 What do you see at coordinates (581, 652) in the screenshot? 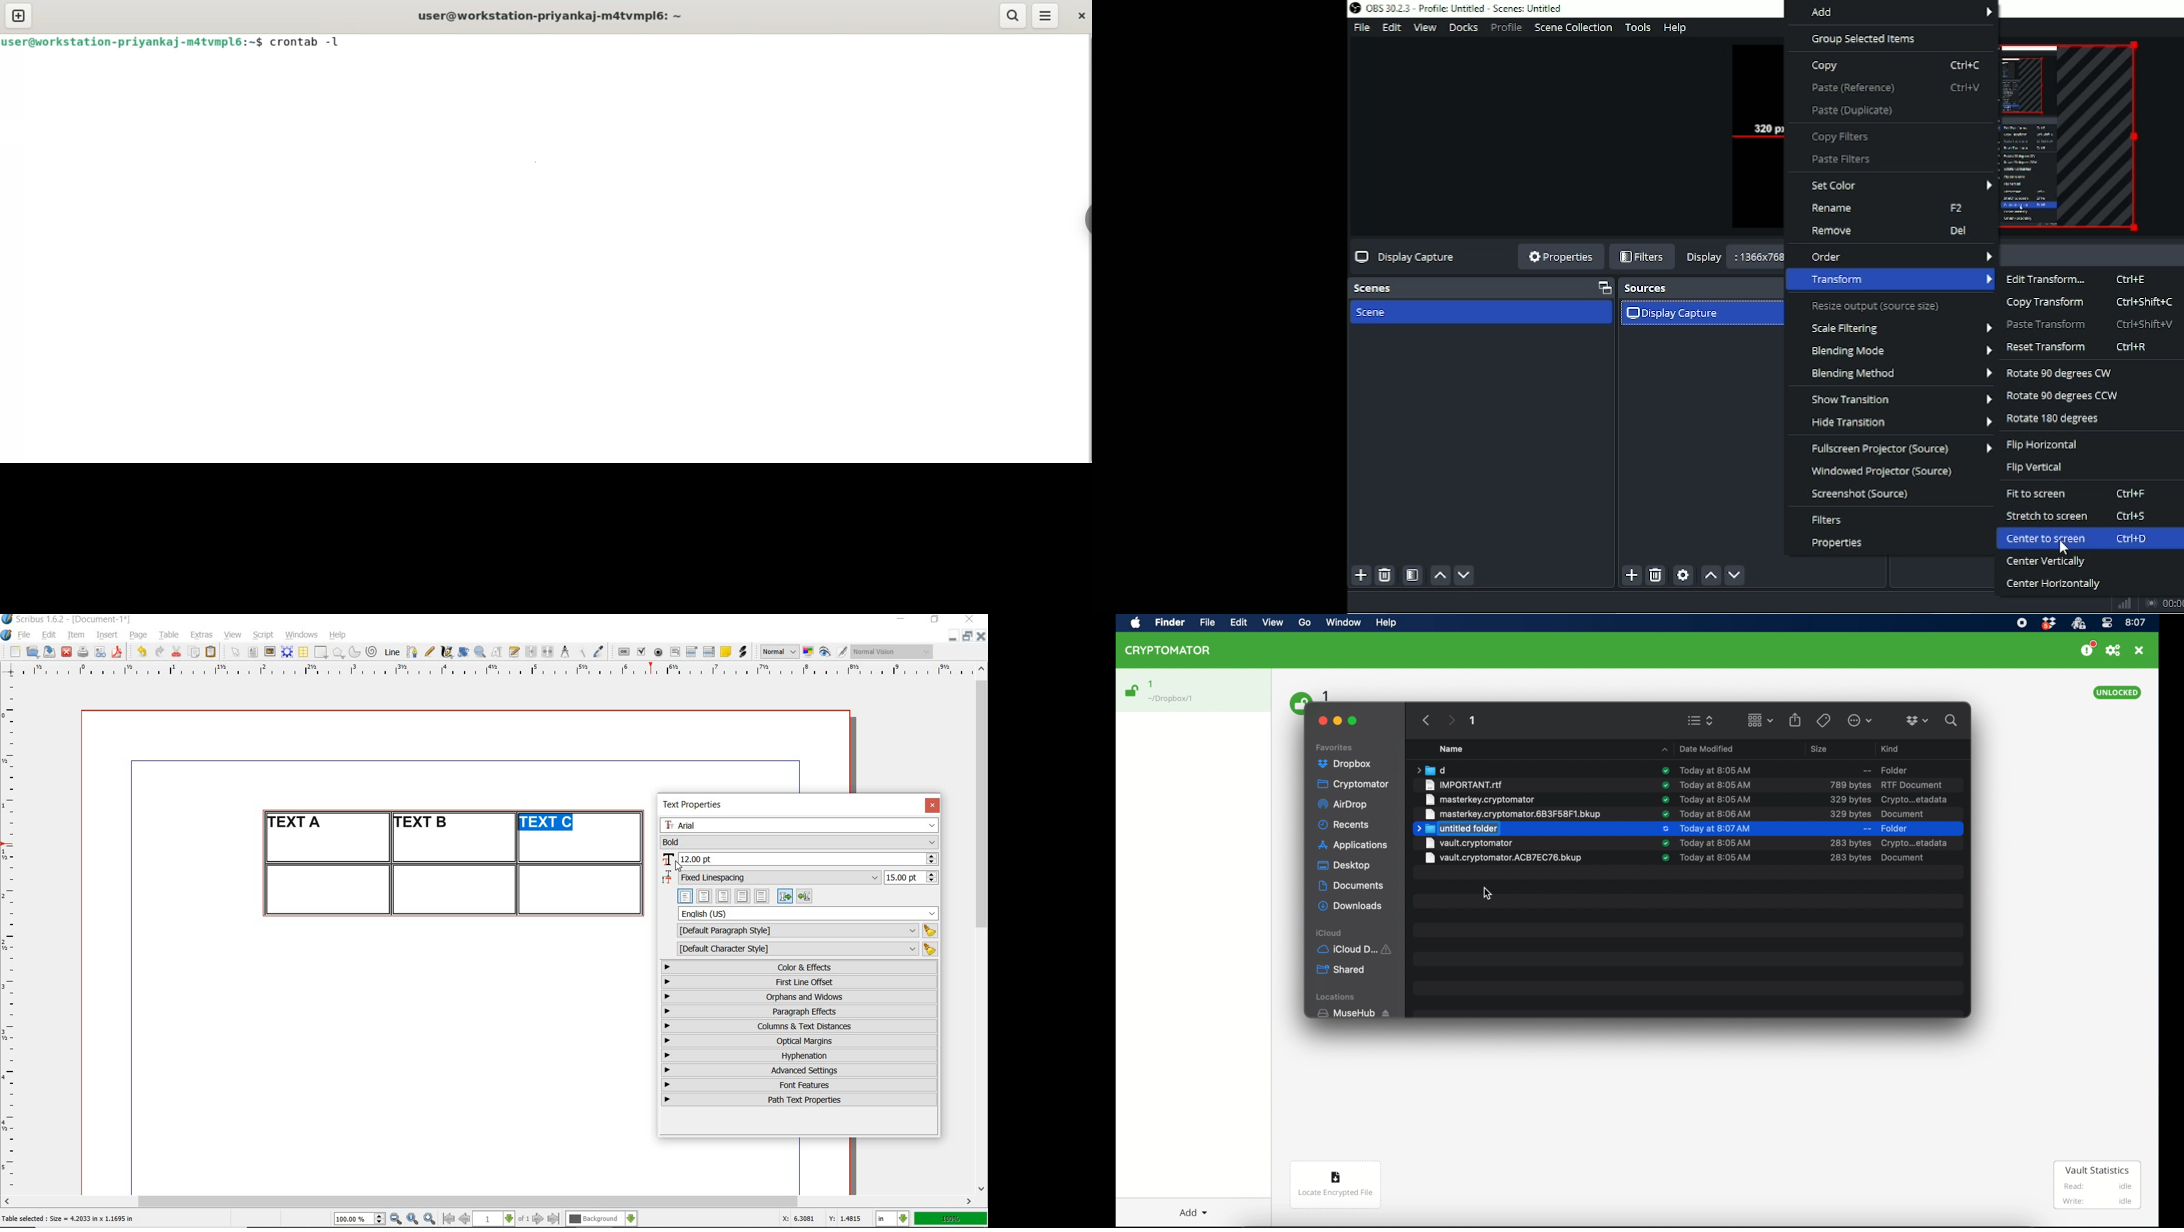
I see `copy item properties` at bounding box center [581, 652].